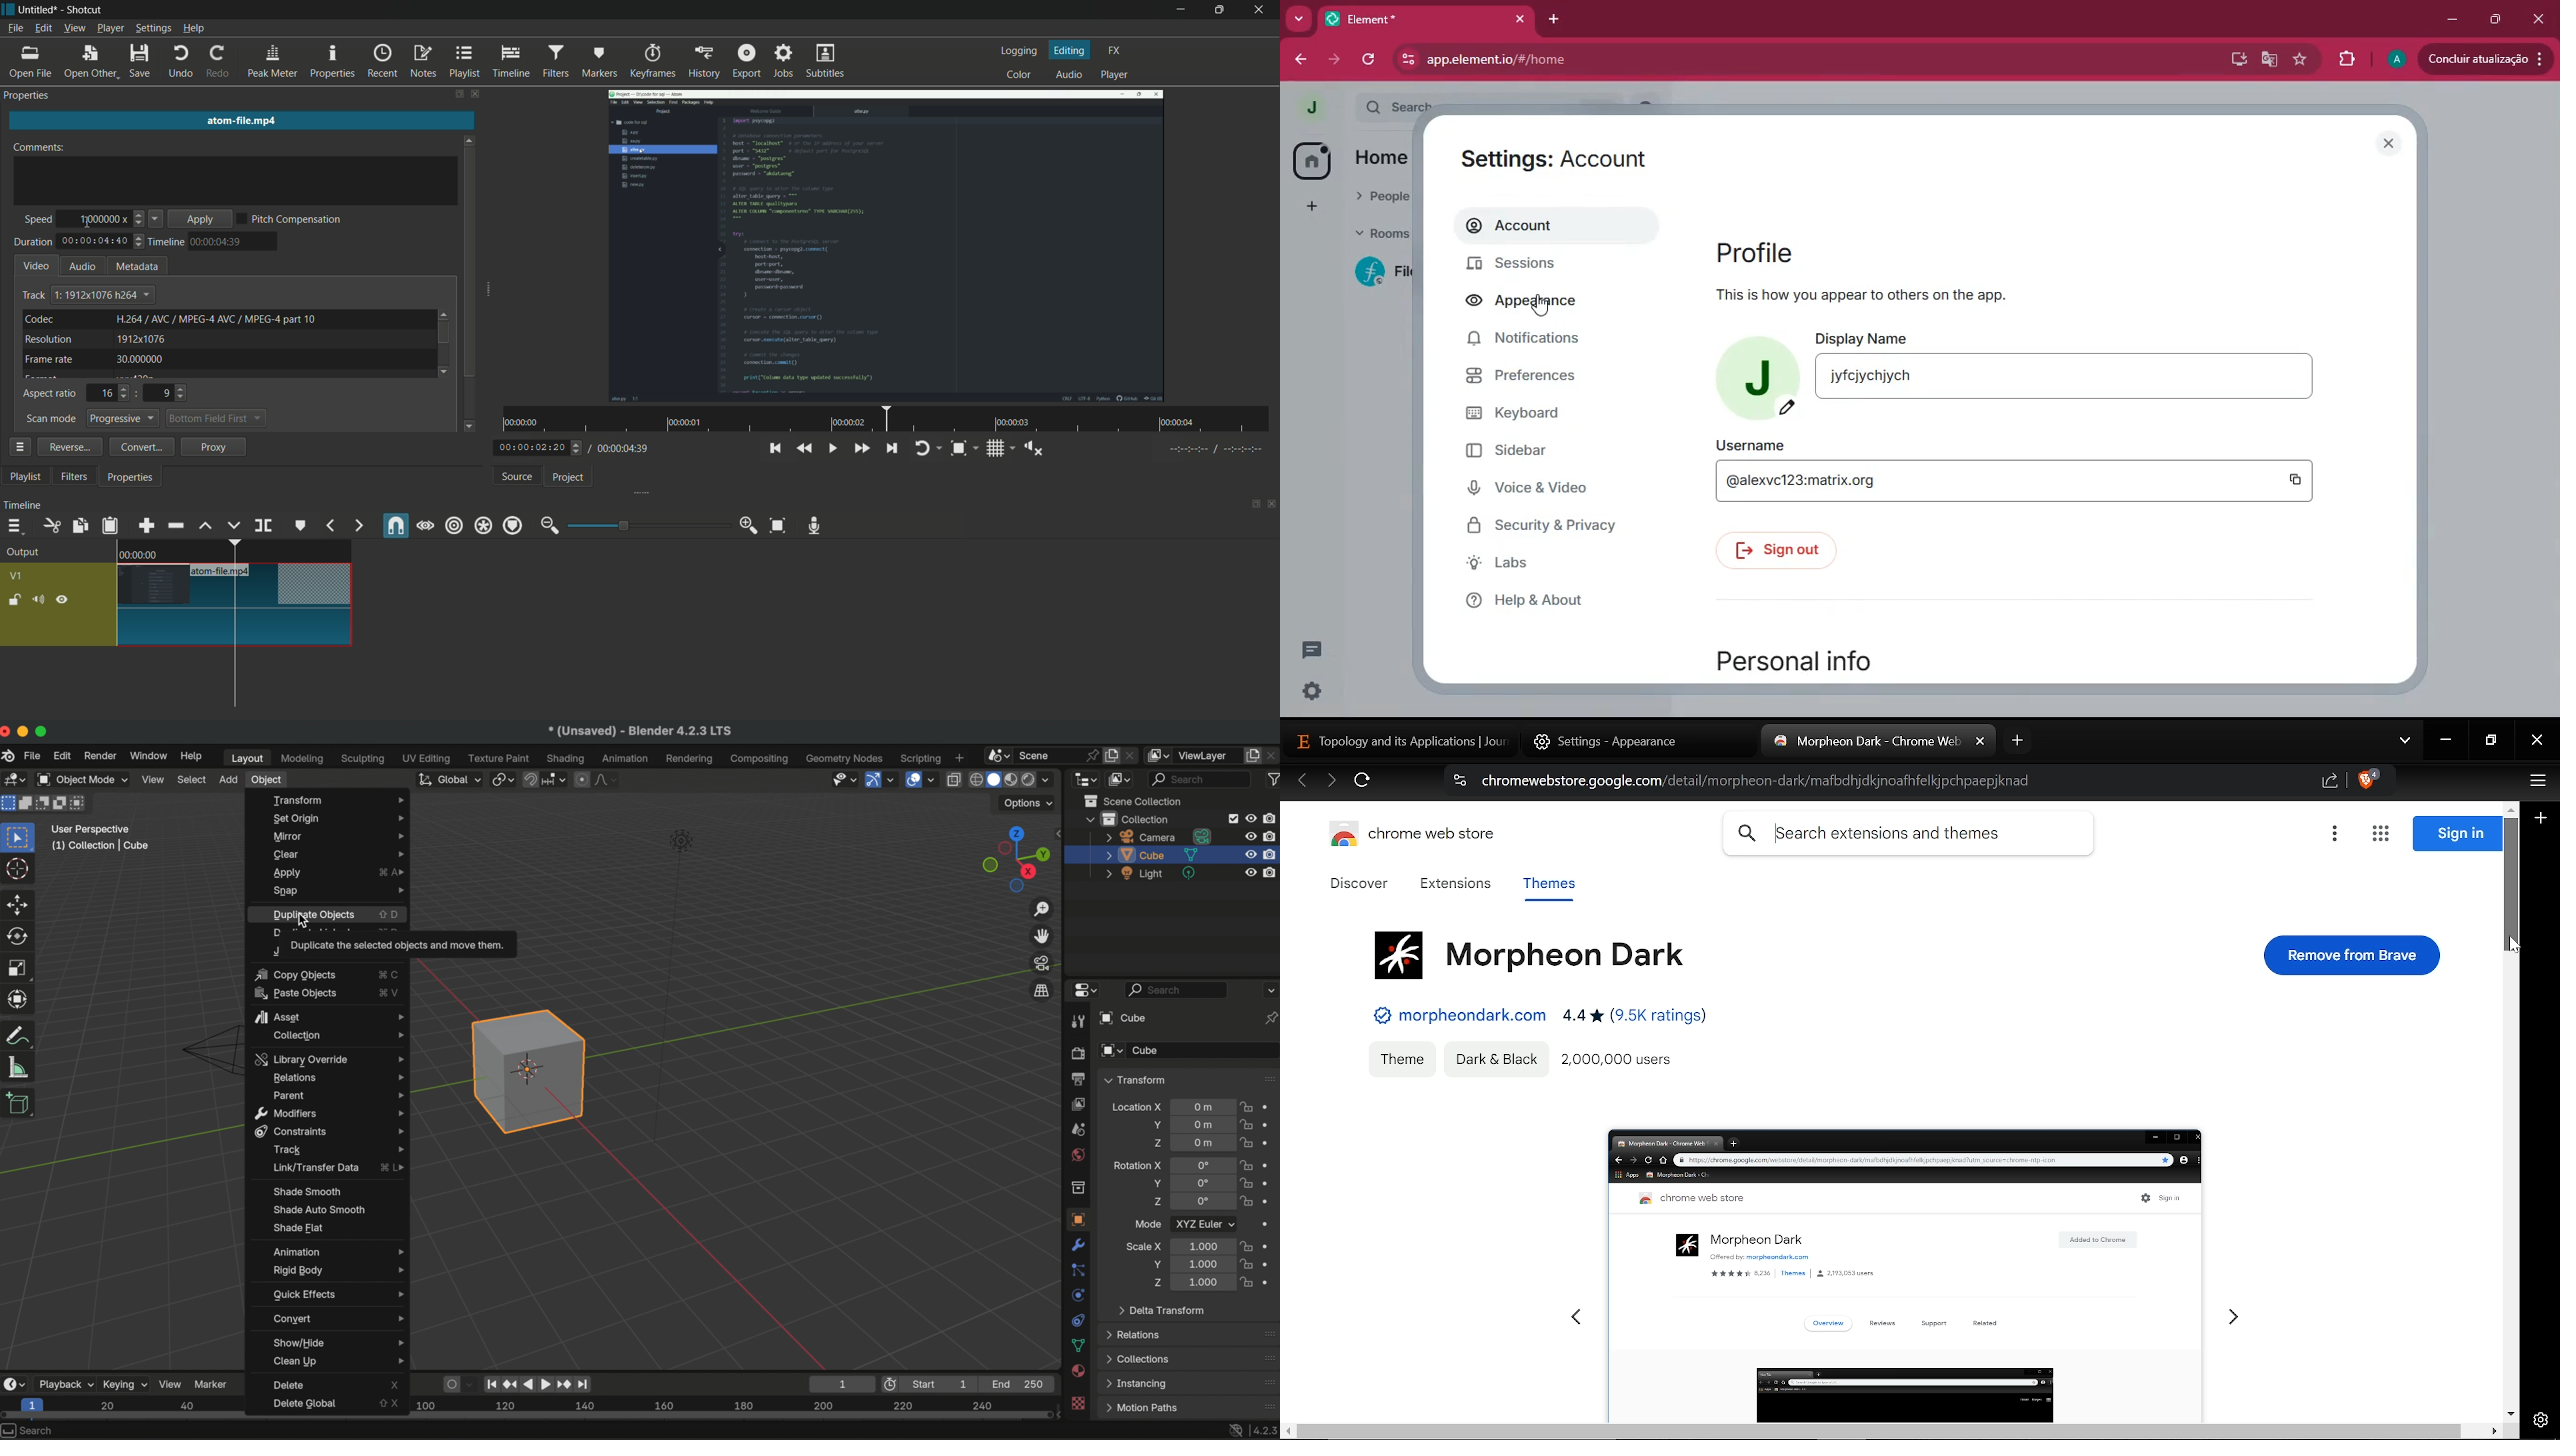 The height and width of the screenshot is (1456, 2576). I want to click on sessions, so click(1541, 265).